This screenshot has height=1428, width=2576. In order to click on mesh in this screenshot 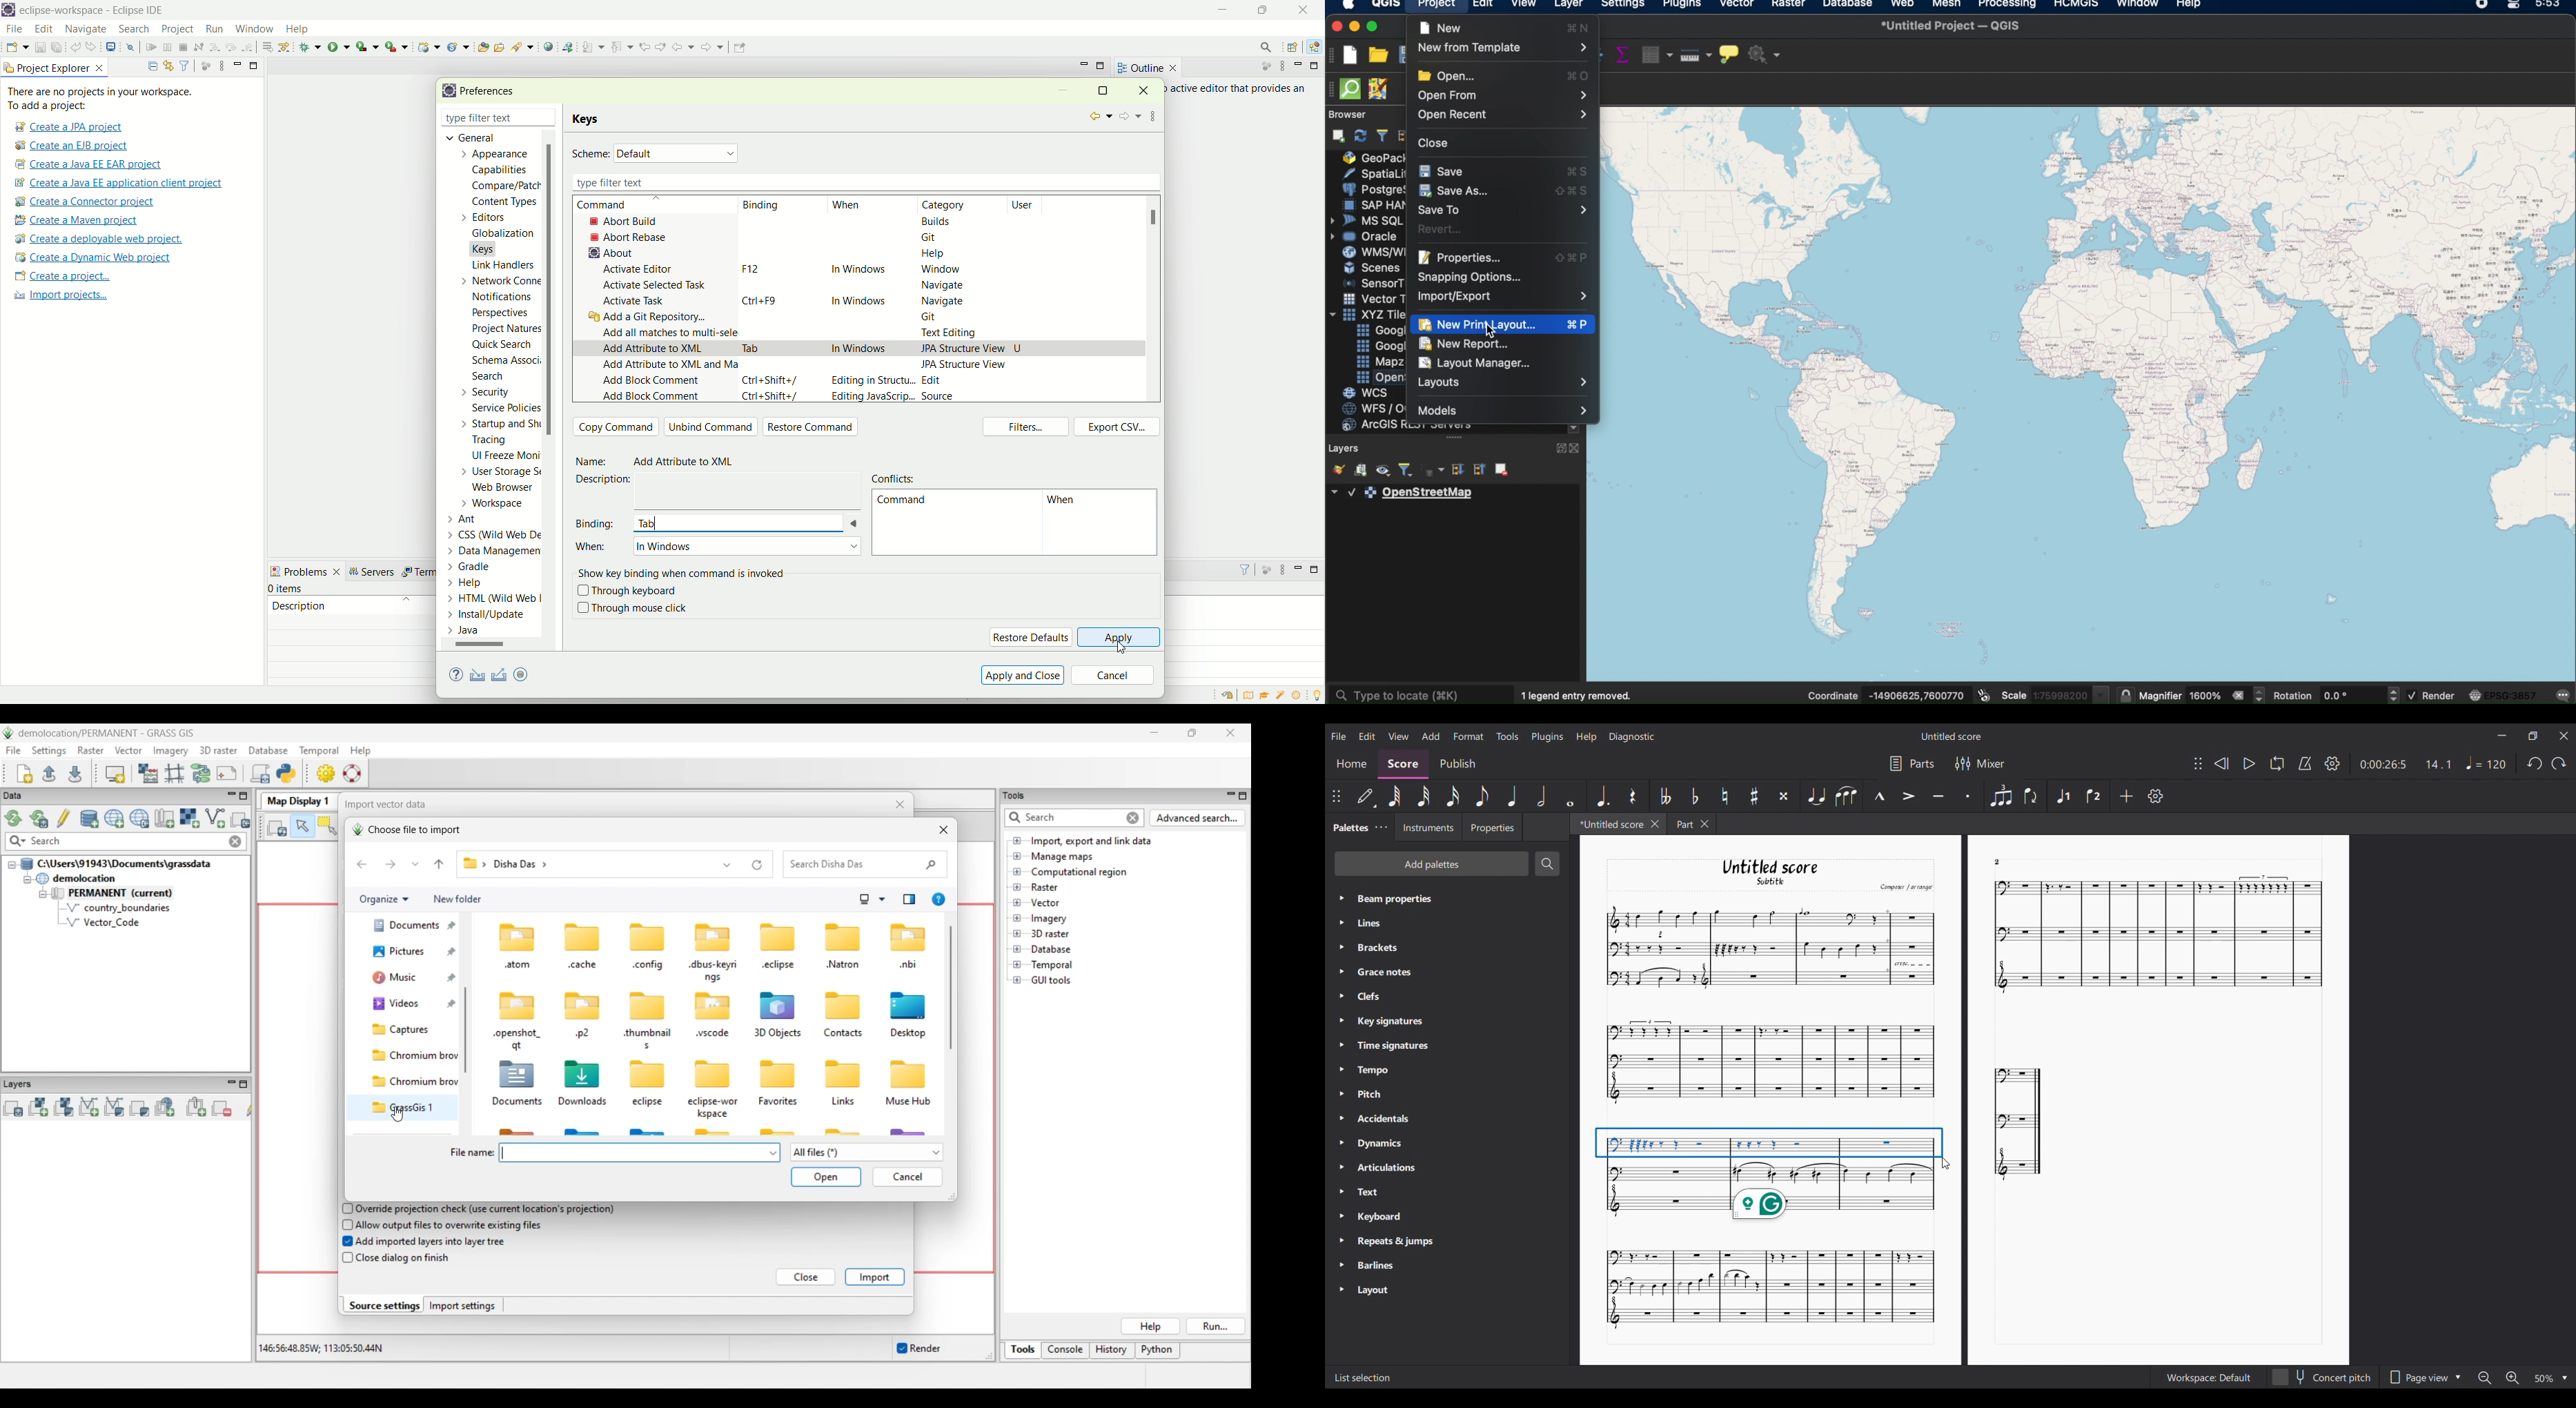, I will do `click(1949, 5)`.